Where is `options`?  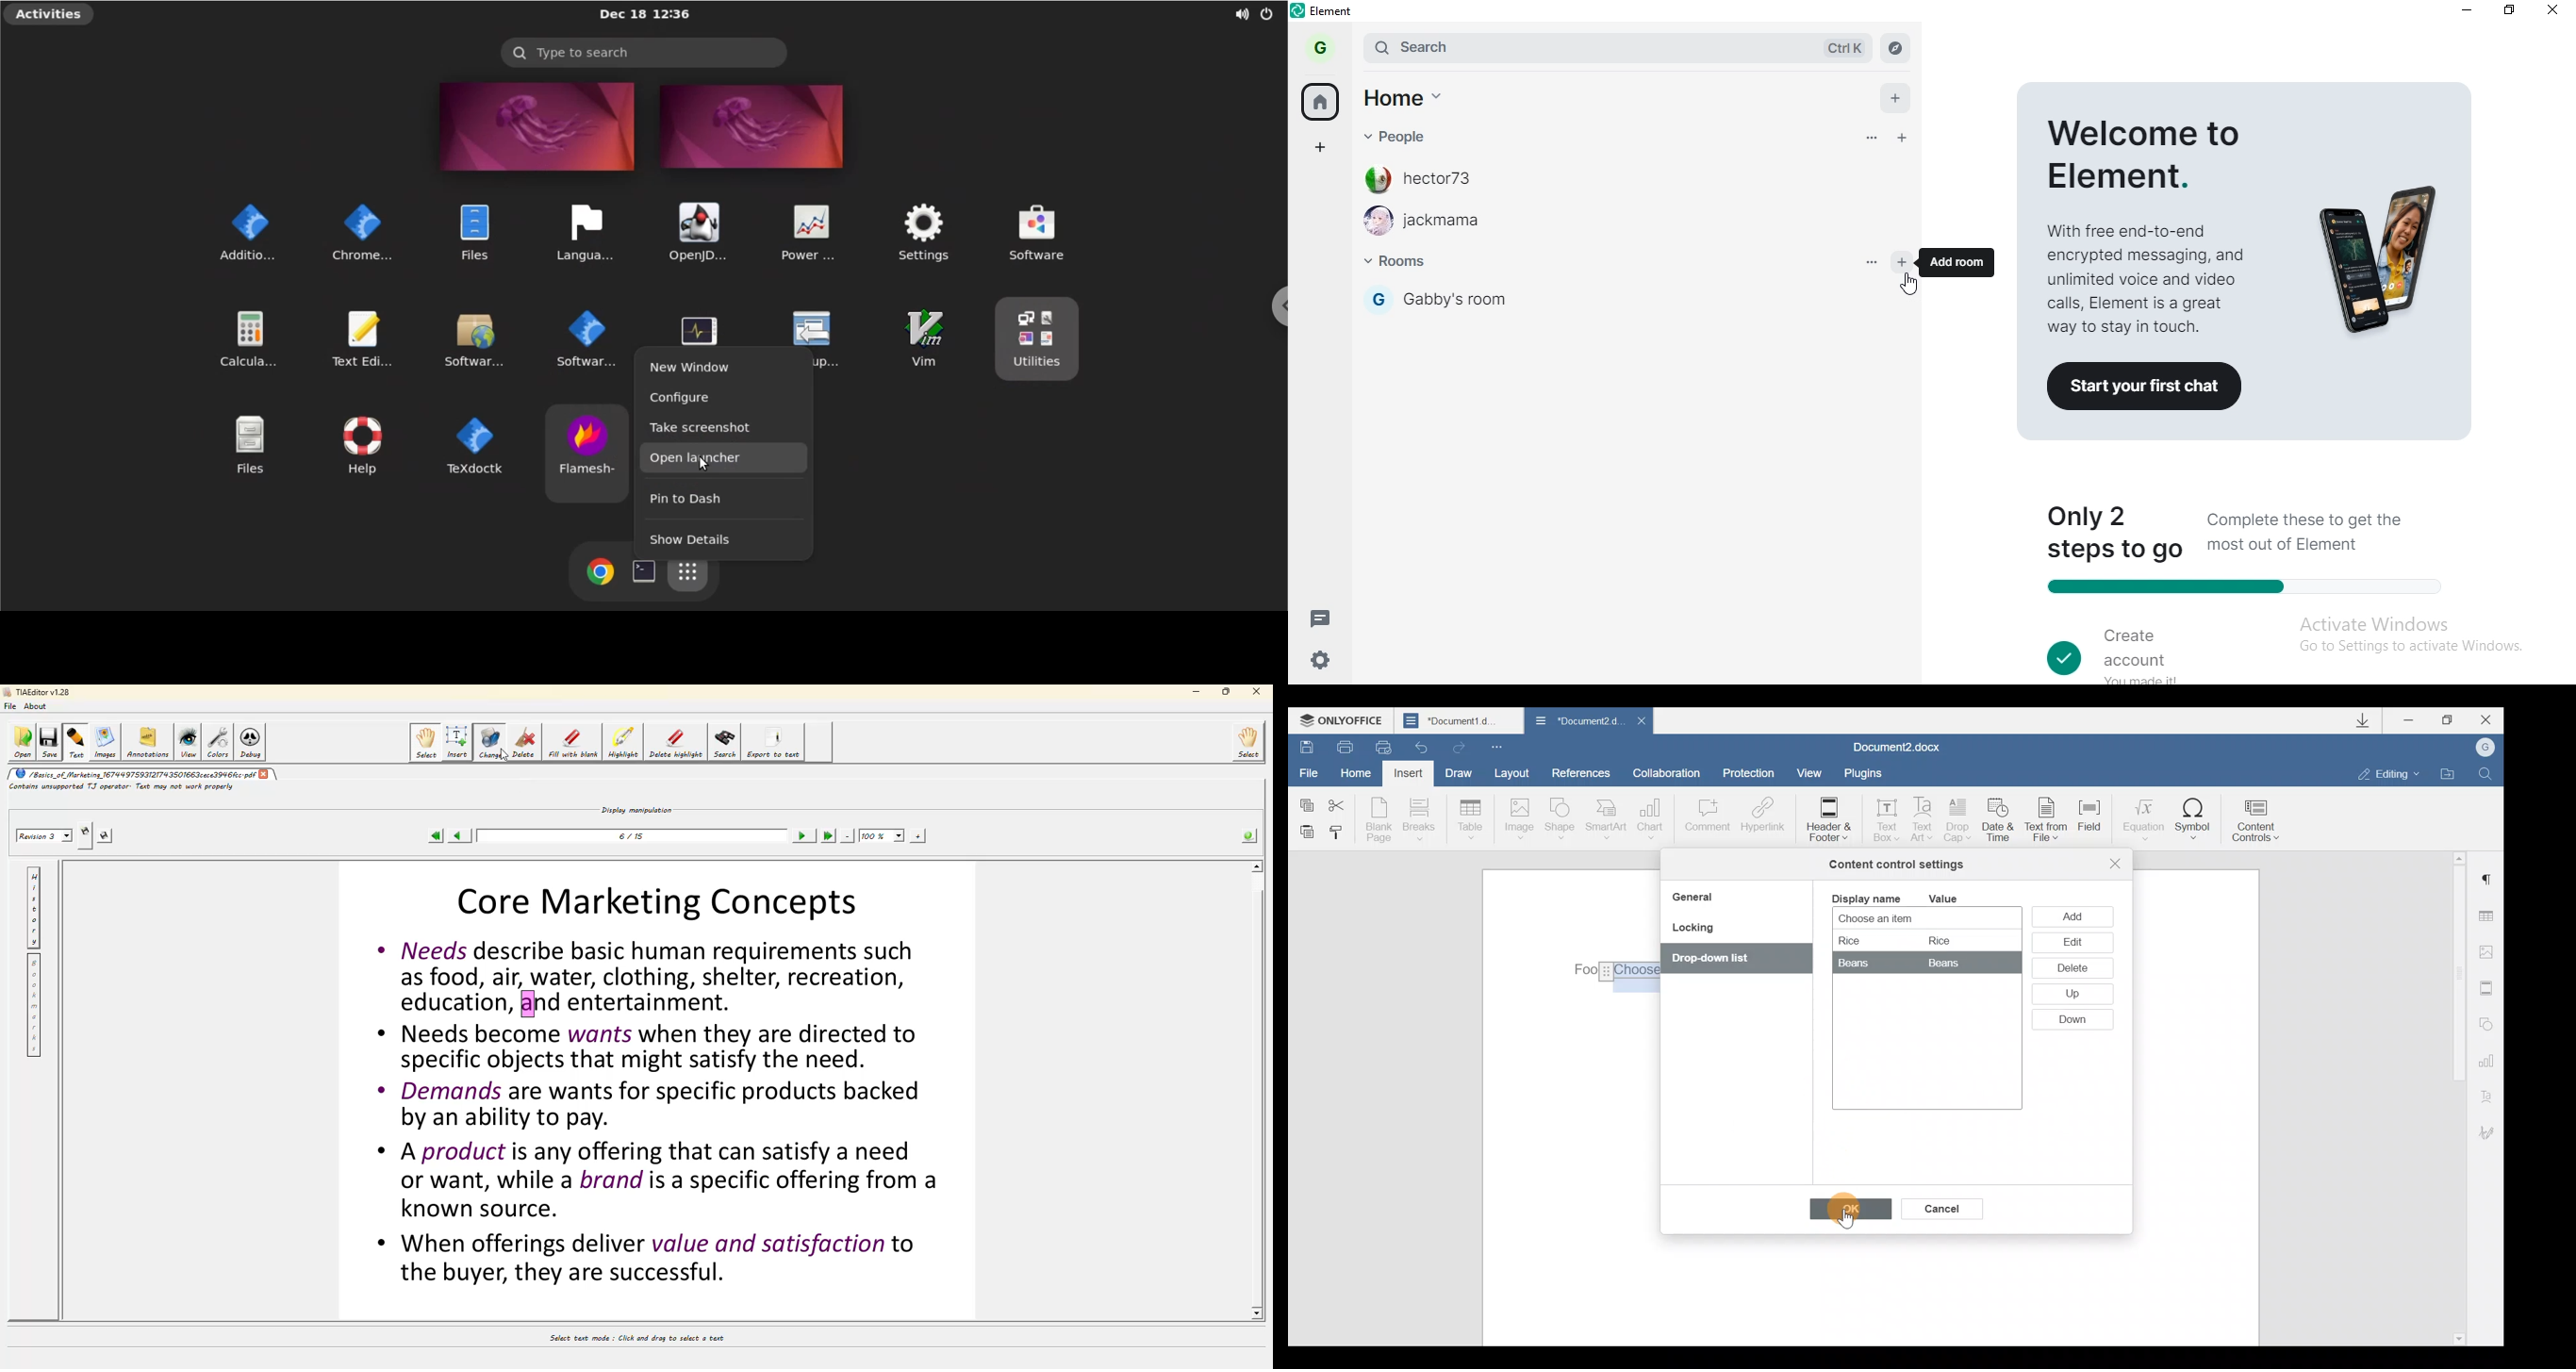 options is located at coordinates (1870, 259).